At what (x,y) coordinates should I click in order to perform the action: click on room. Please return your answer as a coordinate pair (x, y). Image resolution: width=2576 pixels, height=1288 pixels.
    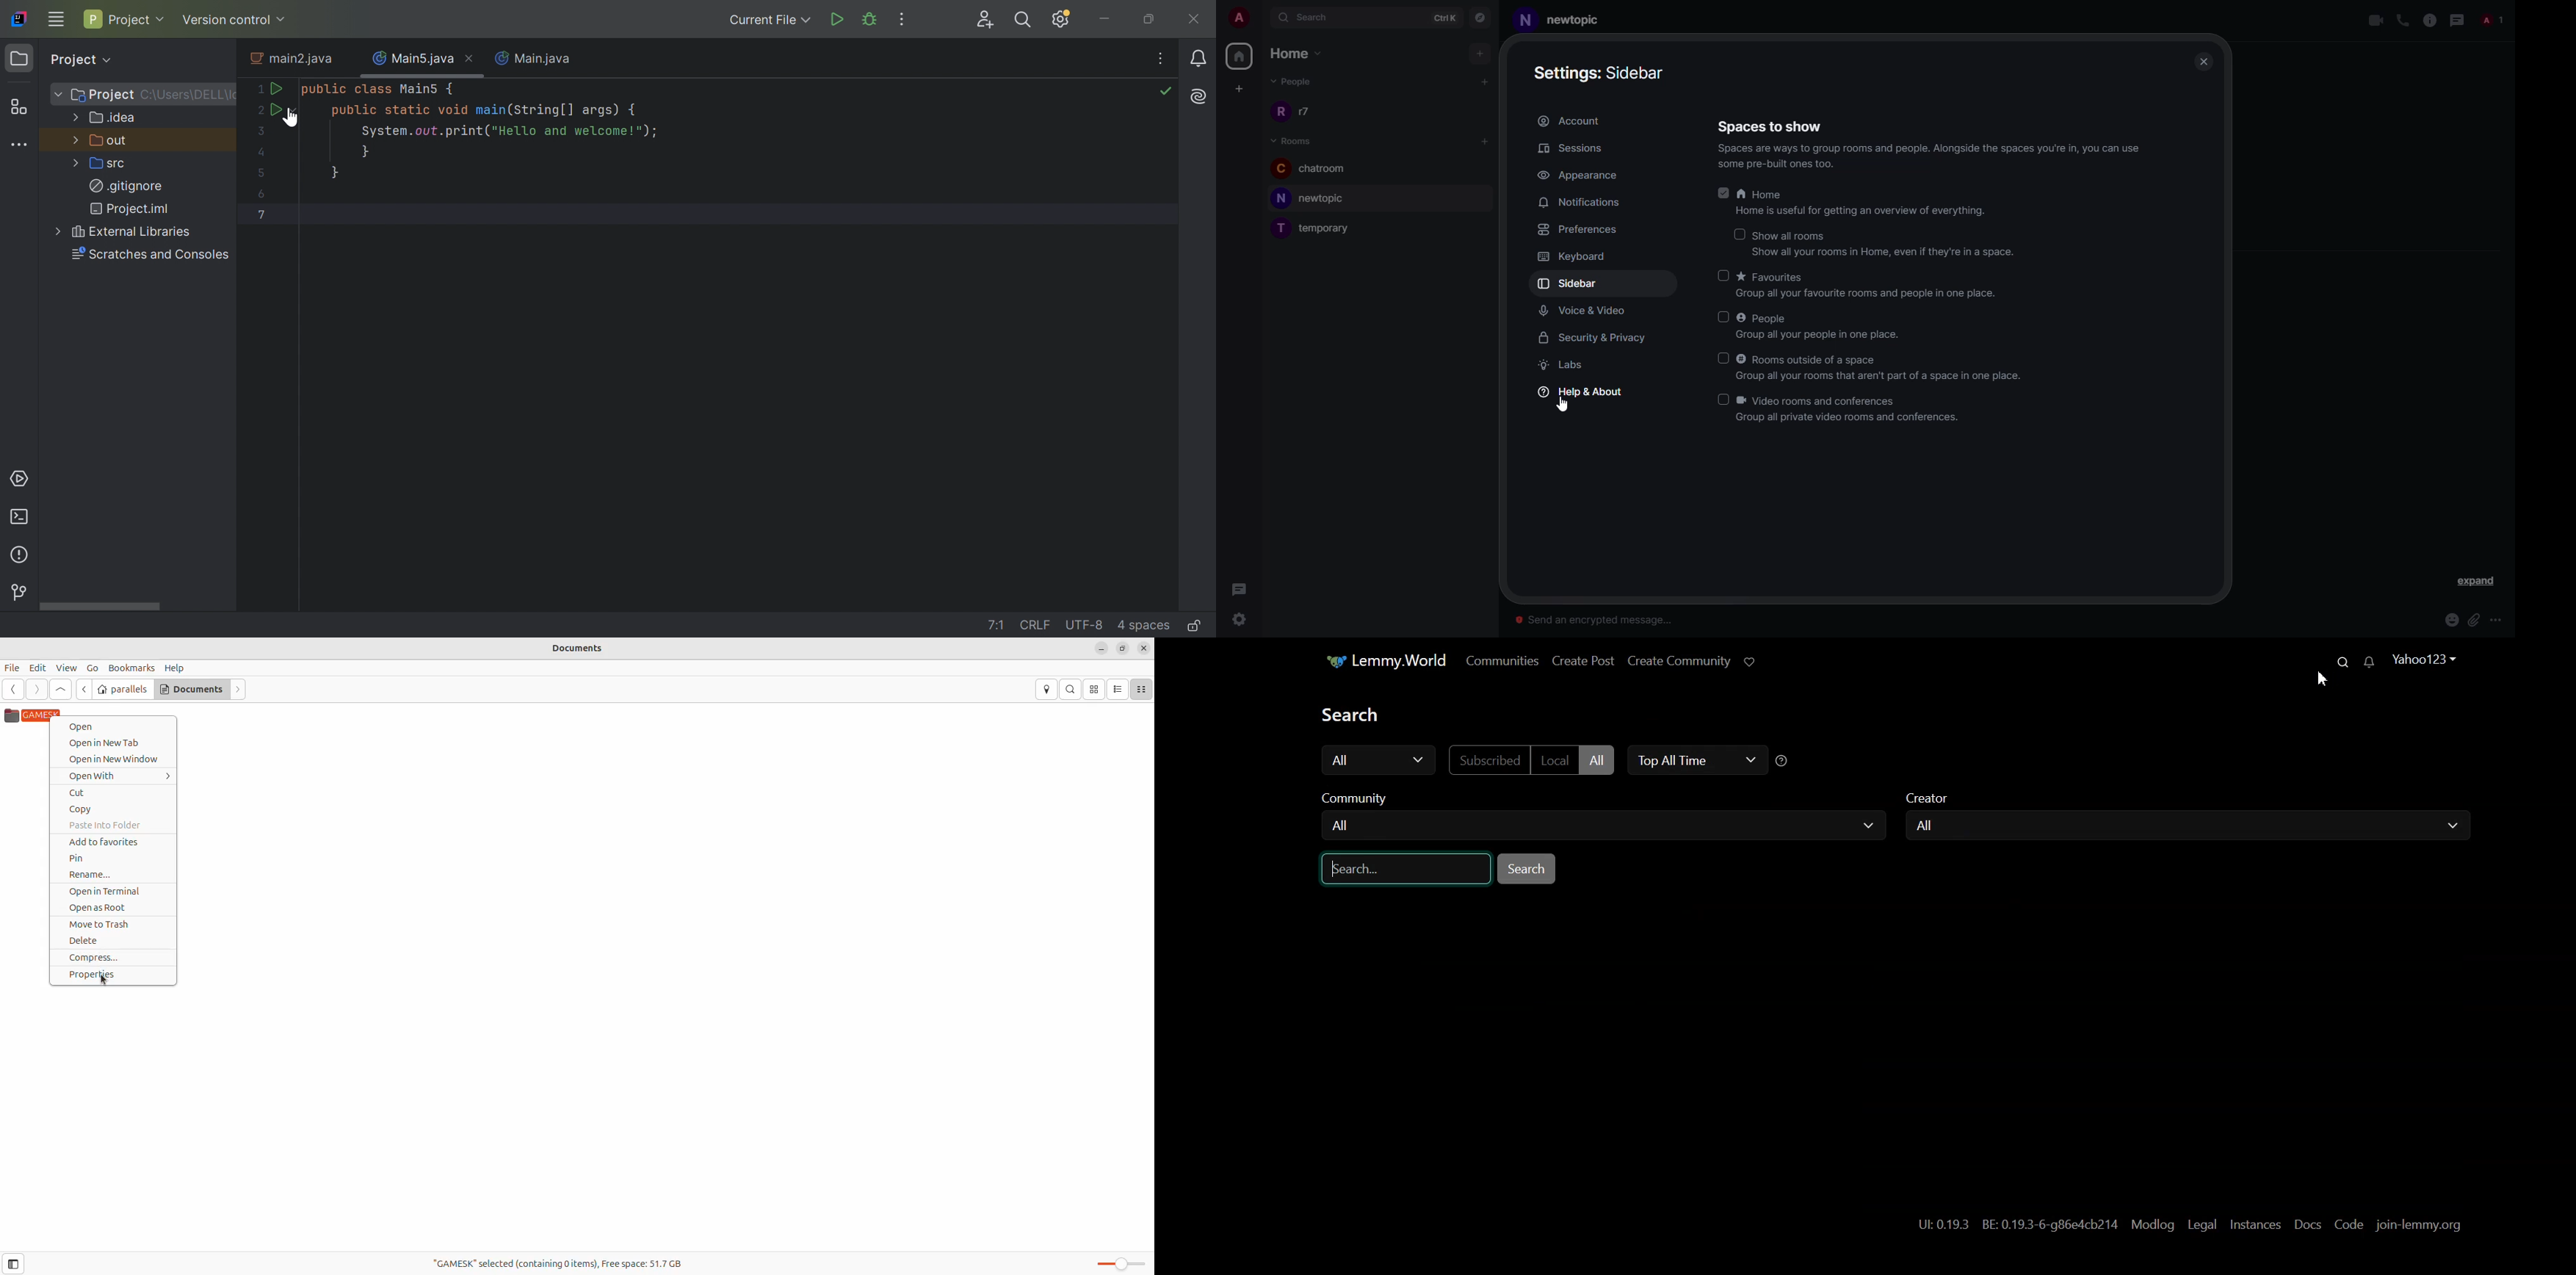
    Looking at the image, I should click on (1320, 229).